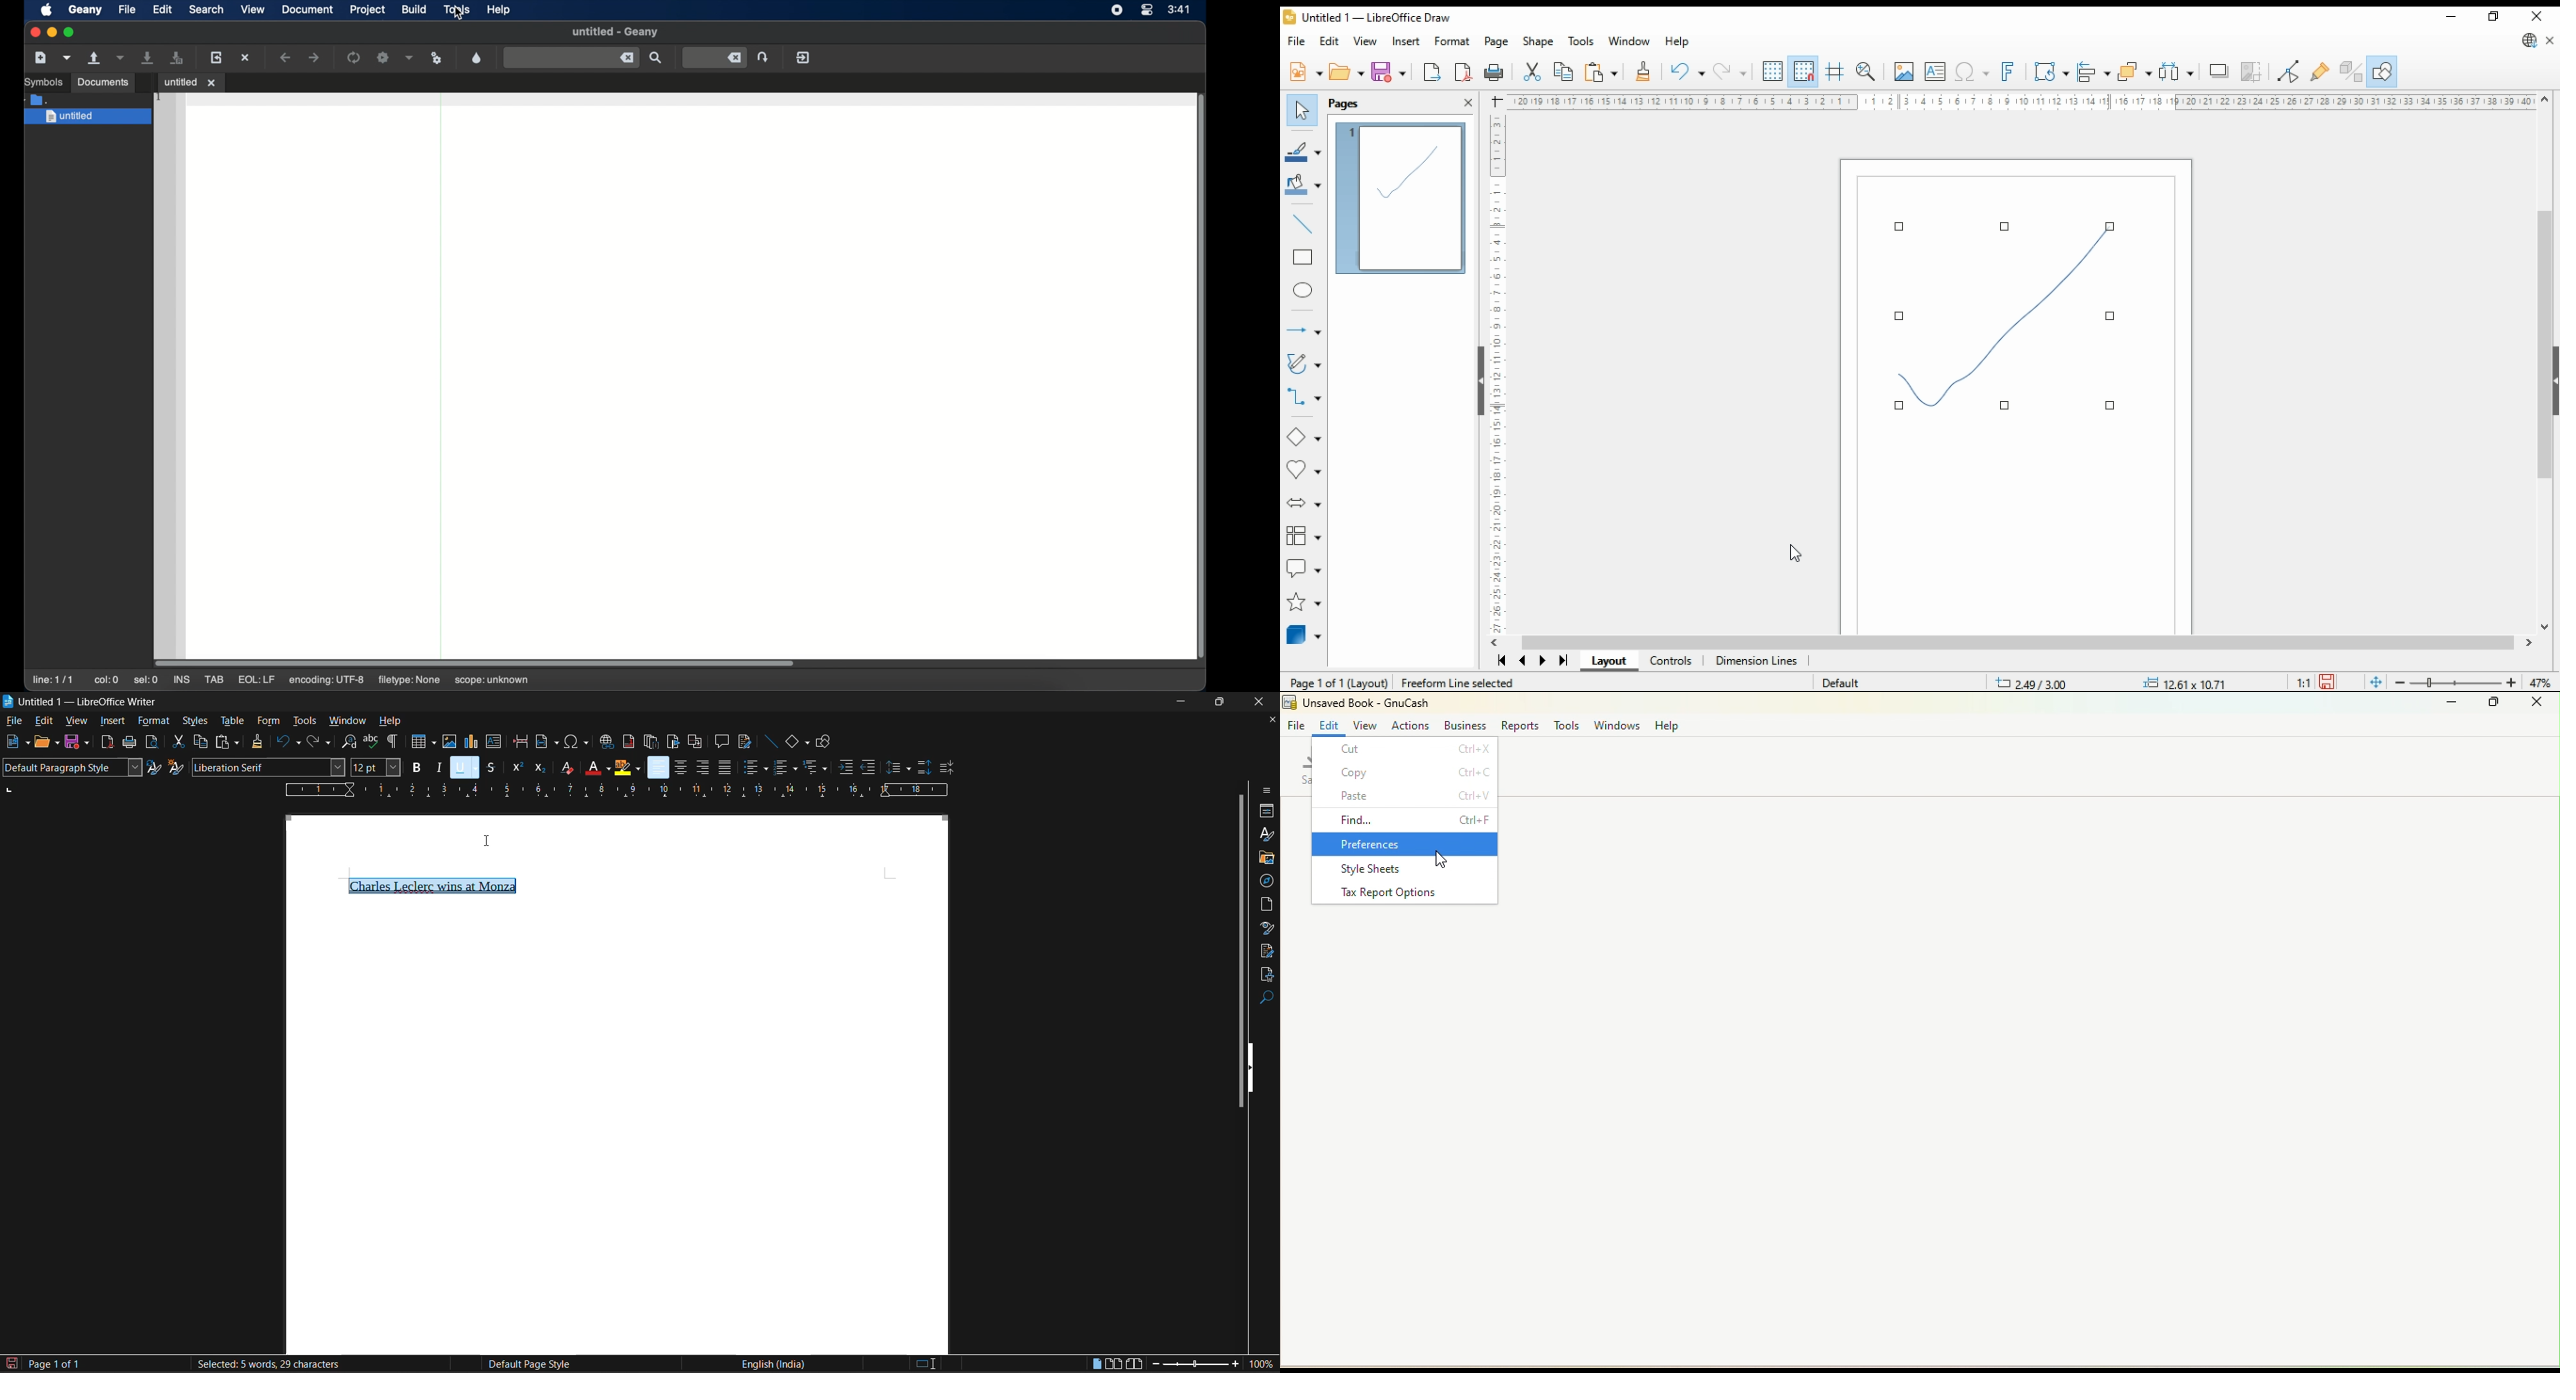 Image resolution: width=2576 pixels, height=1400 pixels. What do you see at coordinates (1904, 71) in the screenshot?
I see `insert image` at bounding box center [1904, 71].